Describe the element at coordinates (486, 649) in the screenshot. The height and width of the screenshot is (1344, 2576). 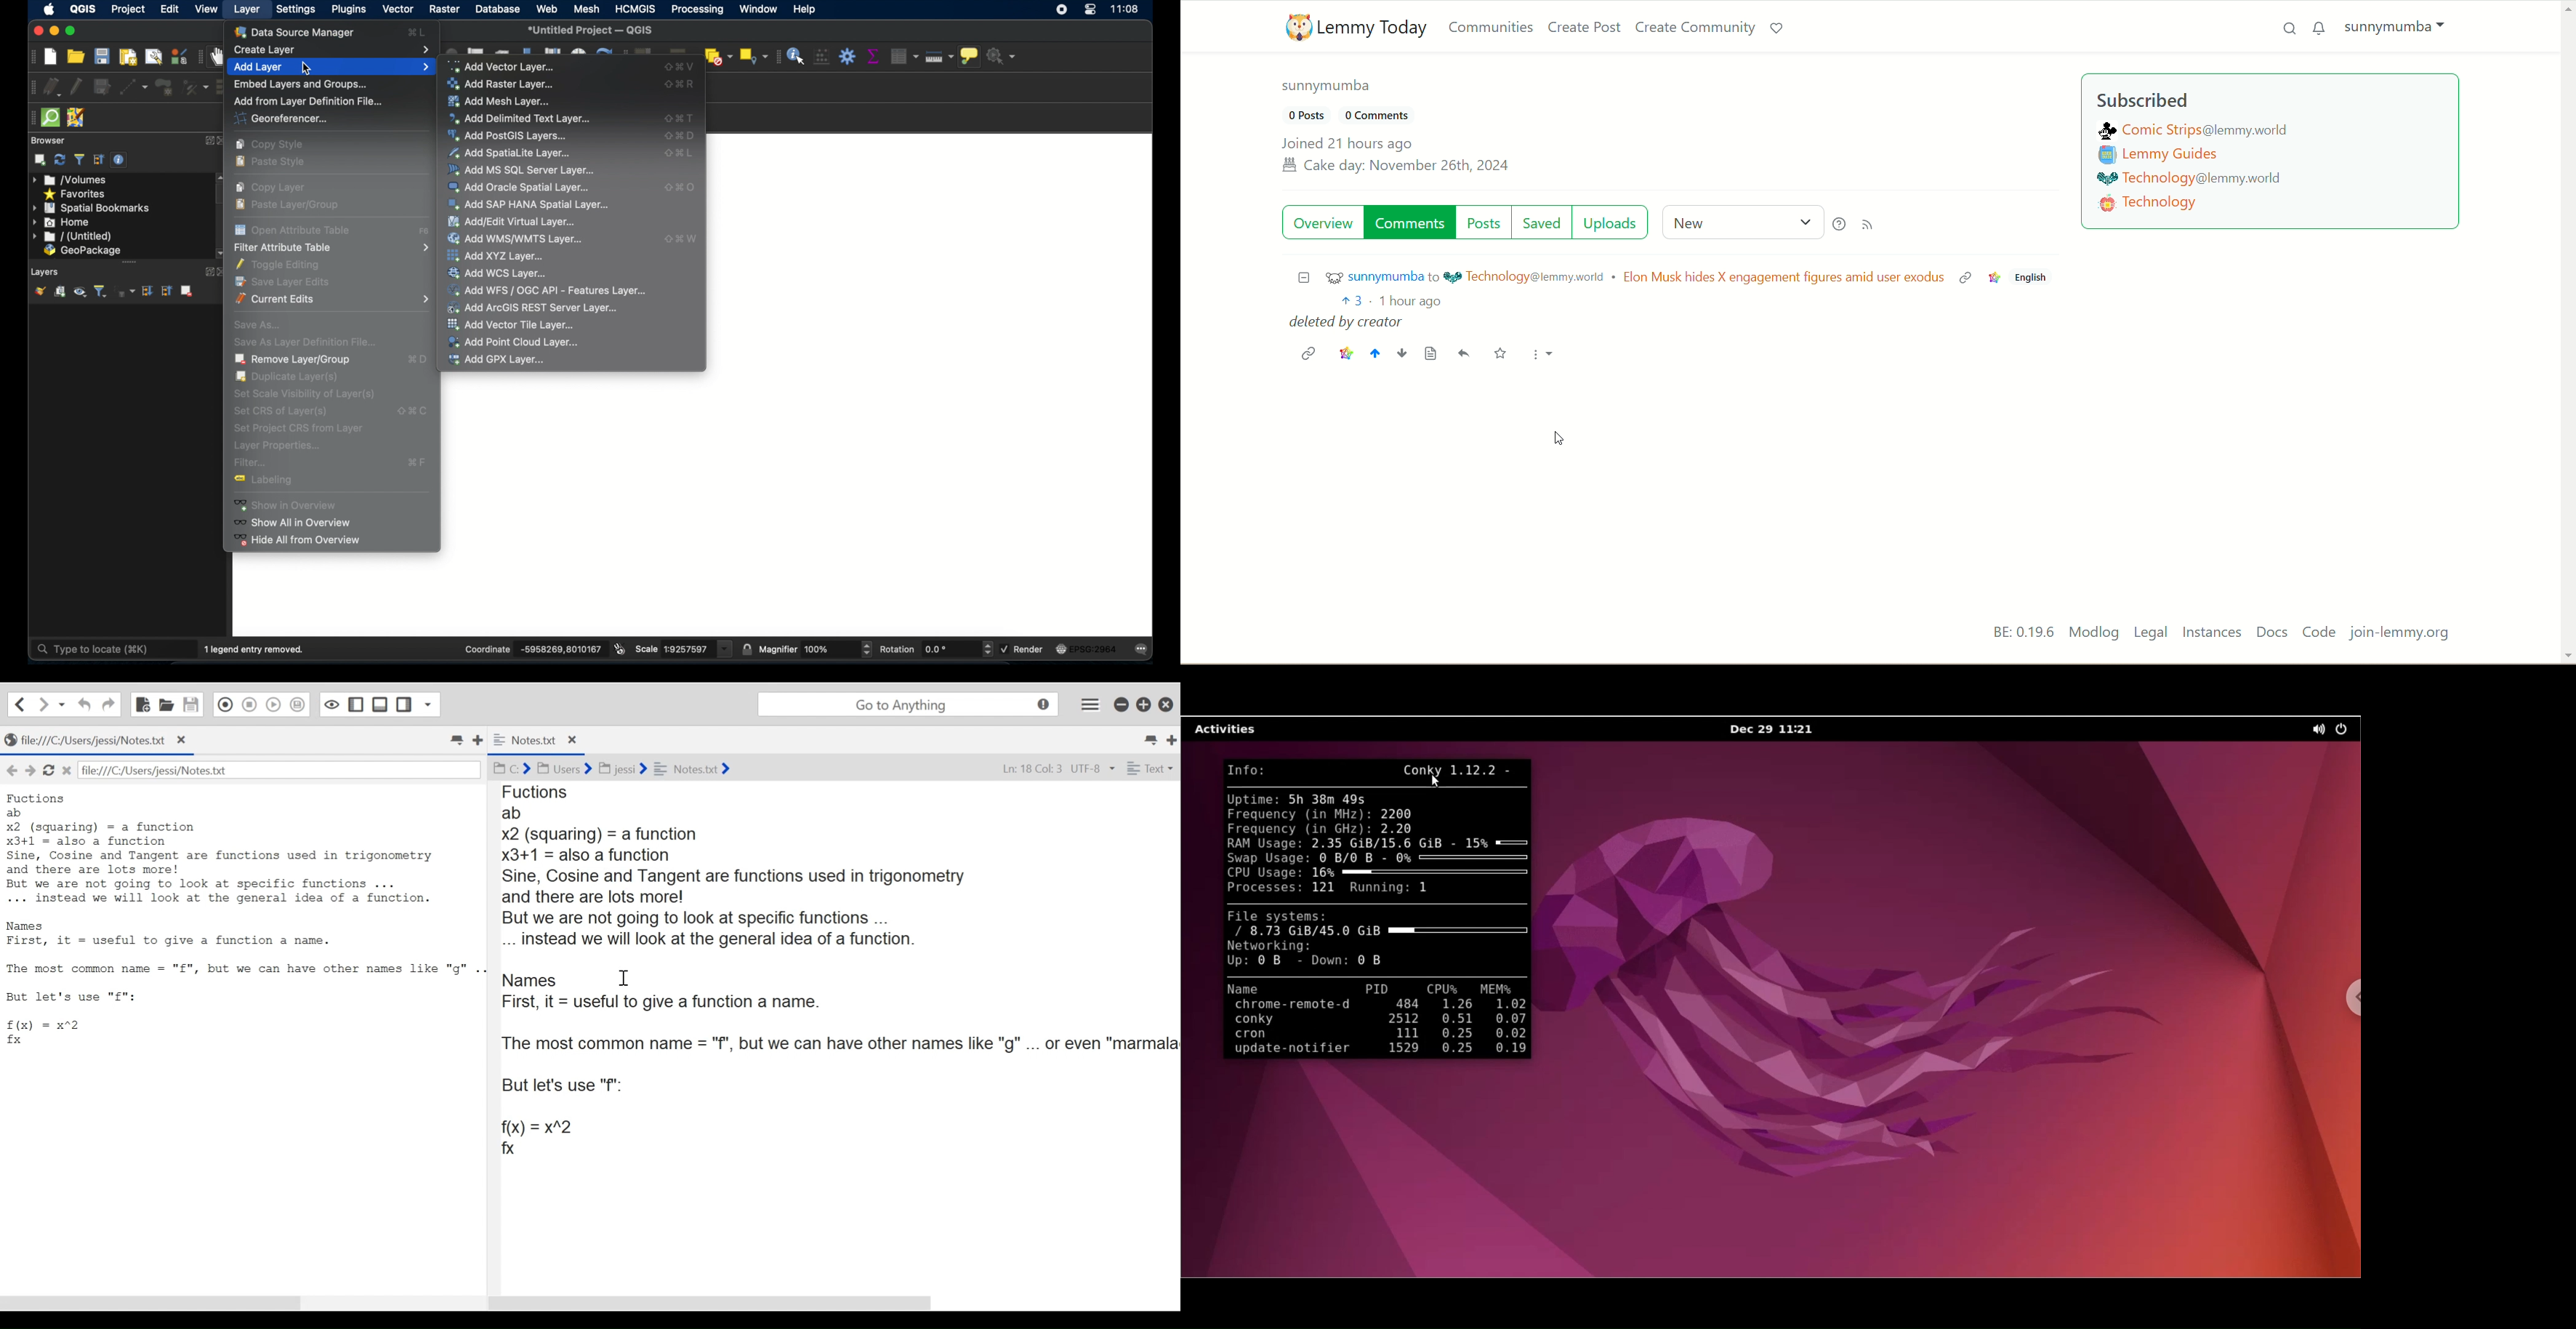
I see `coordinate` at that location.